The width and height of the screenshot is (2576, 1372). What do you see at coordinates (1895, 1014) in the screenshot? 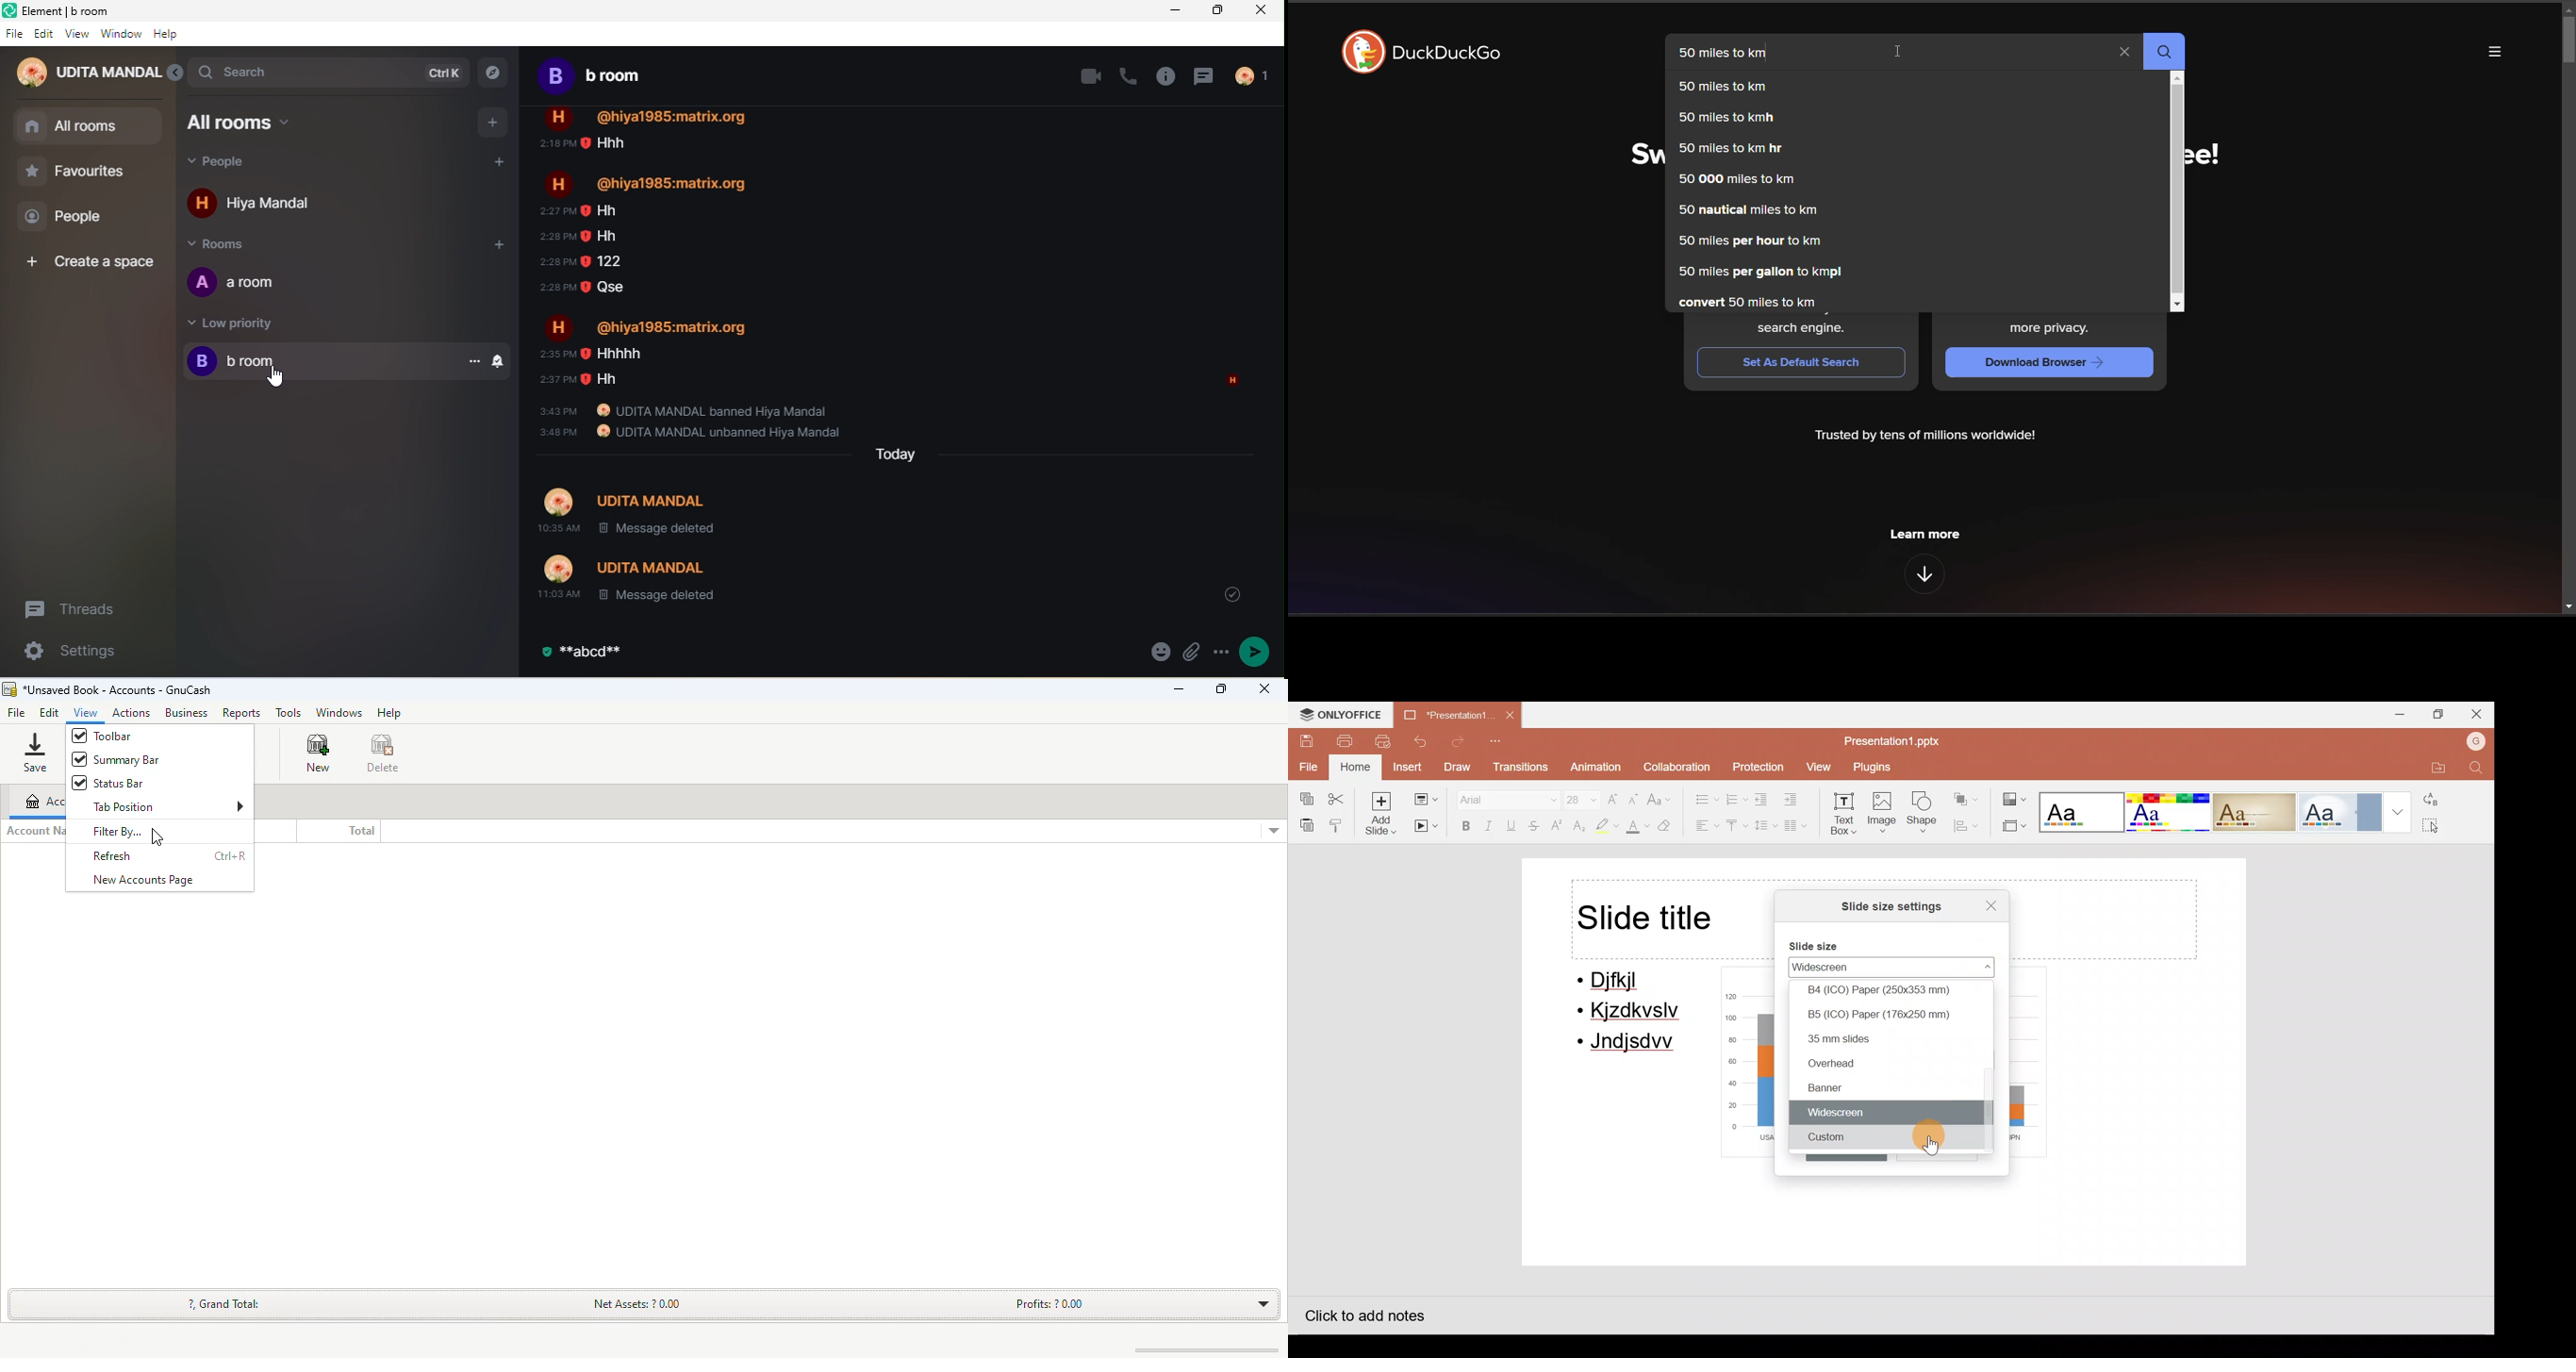
I see `B5 (ICO) Paper (176*250 mm)` at bounding box center [1895, 1014].